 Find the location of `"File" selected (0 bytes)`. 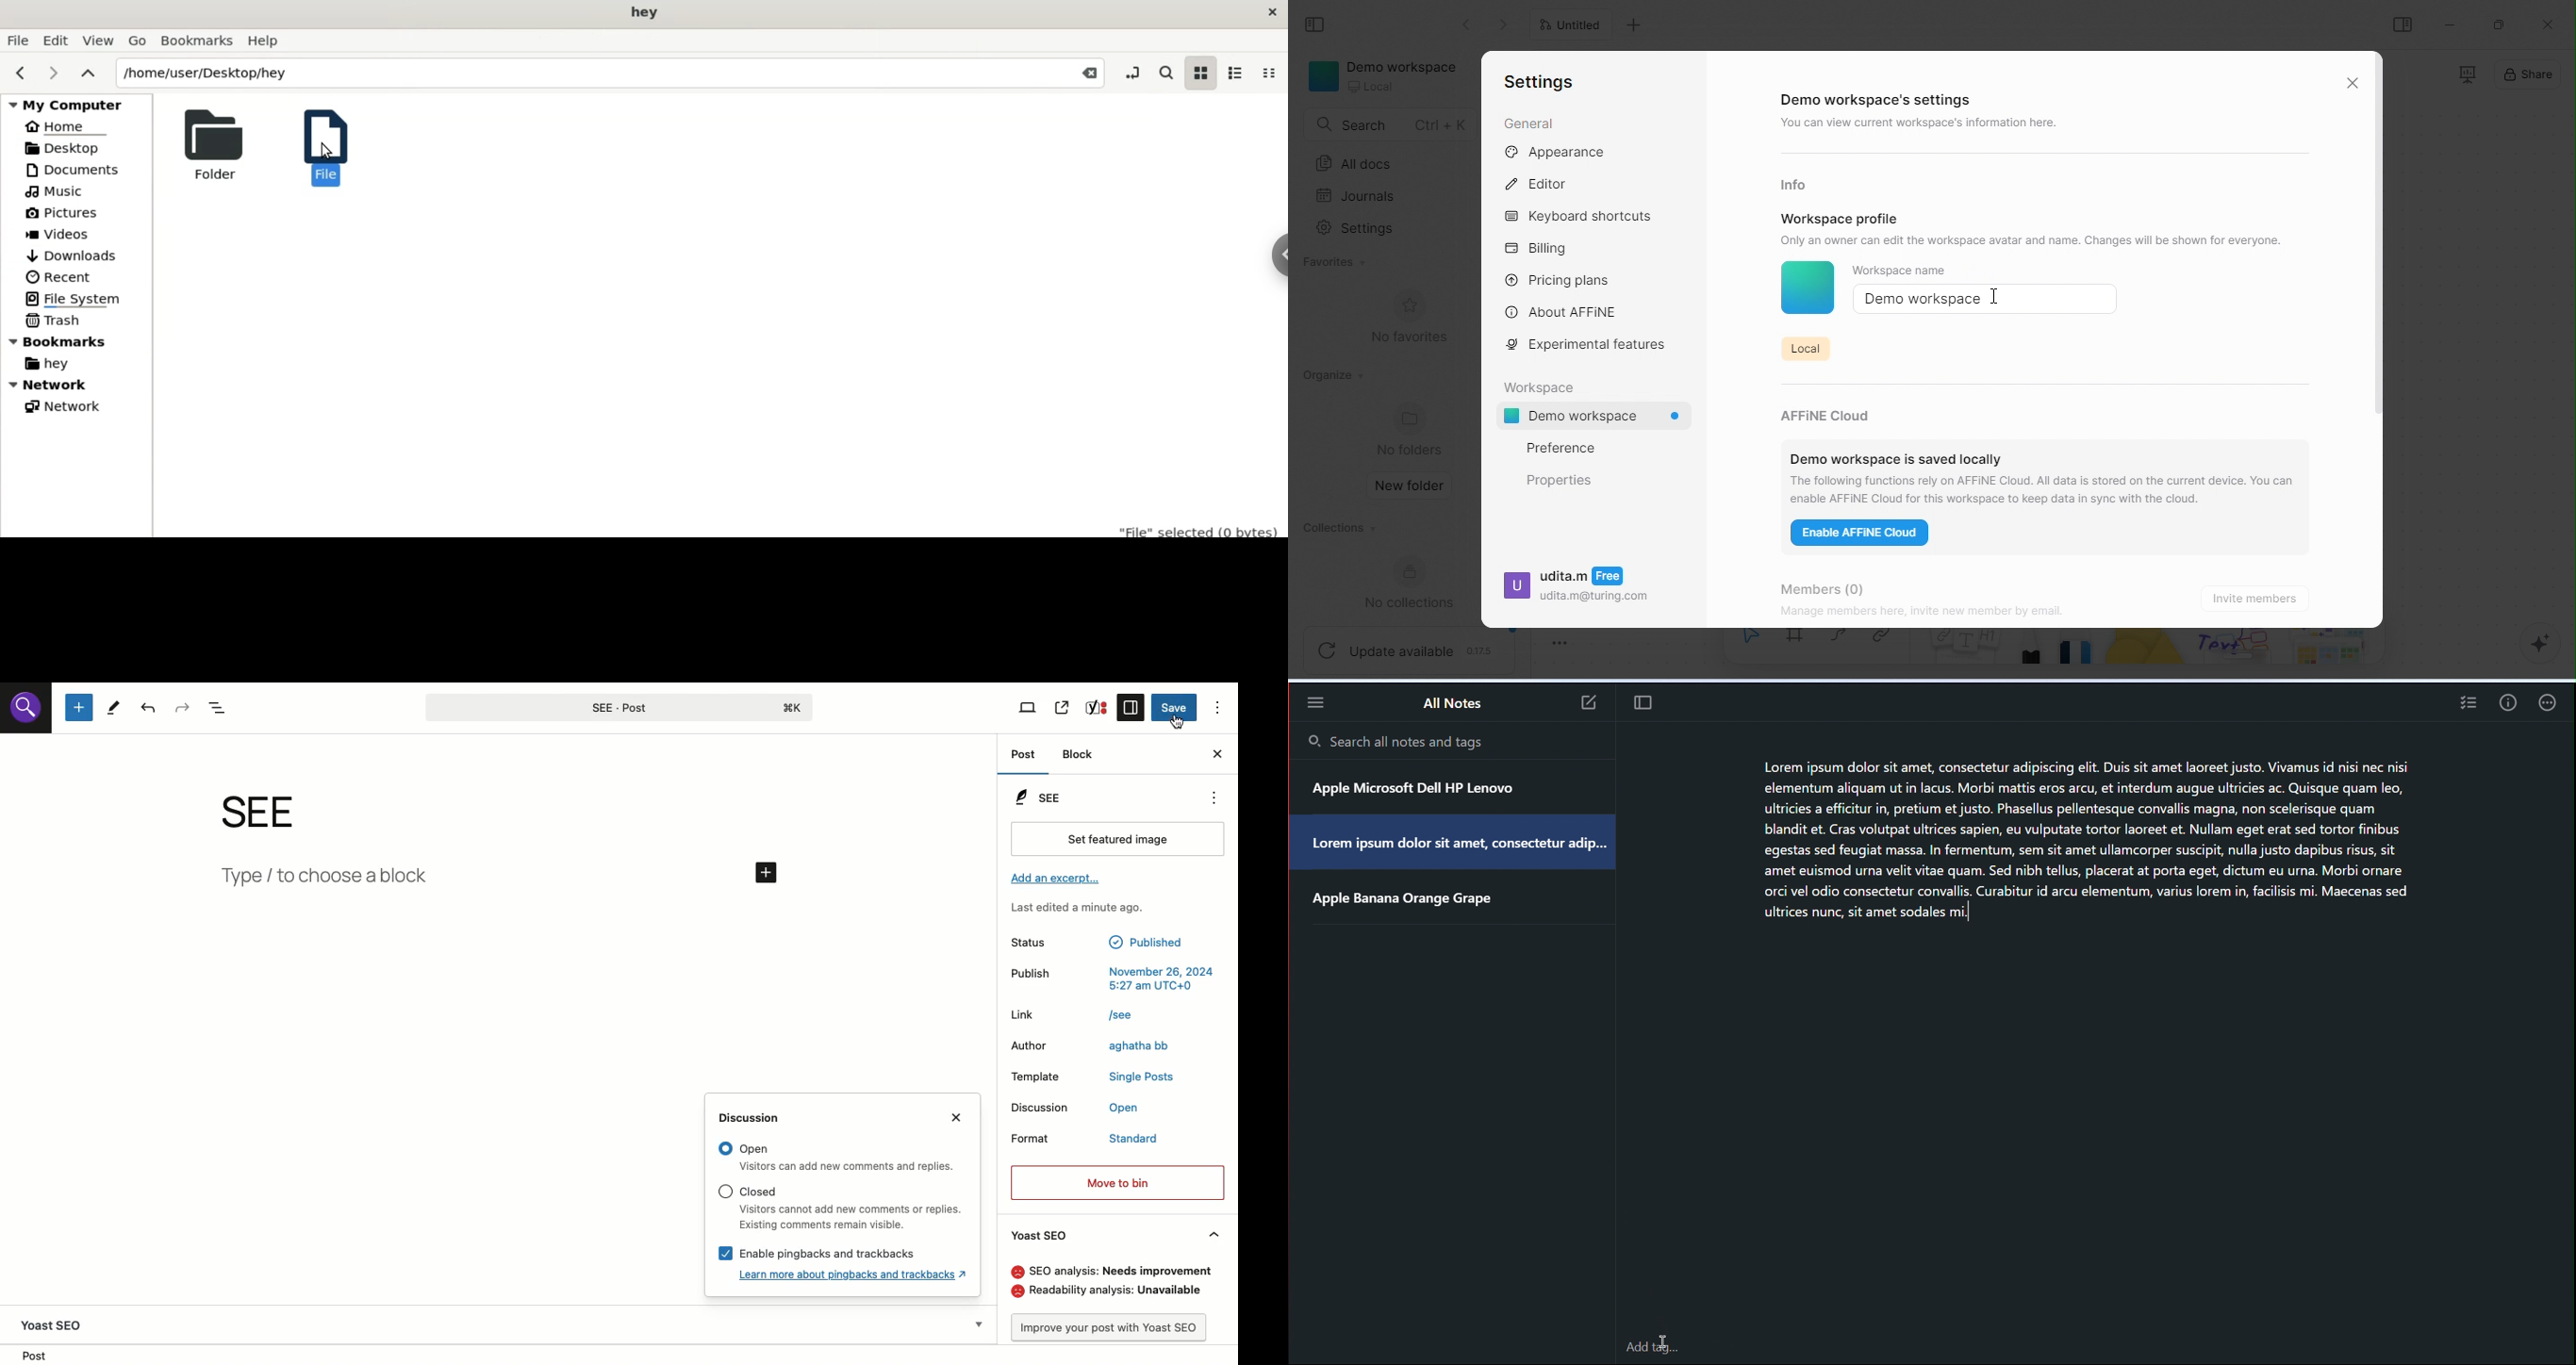

"File" selected (0 bytes) is located at coordinates (1199, 528).